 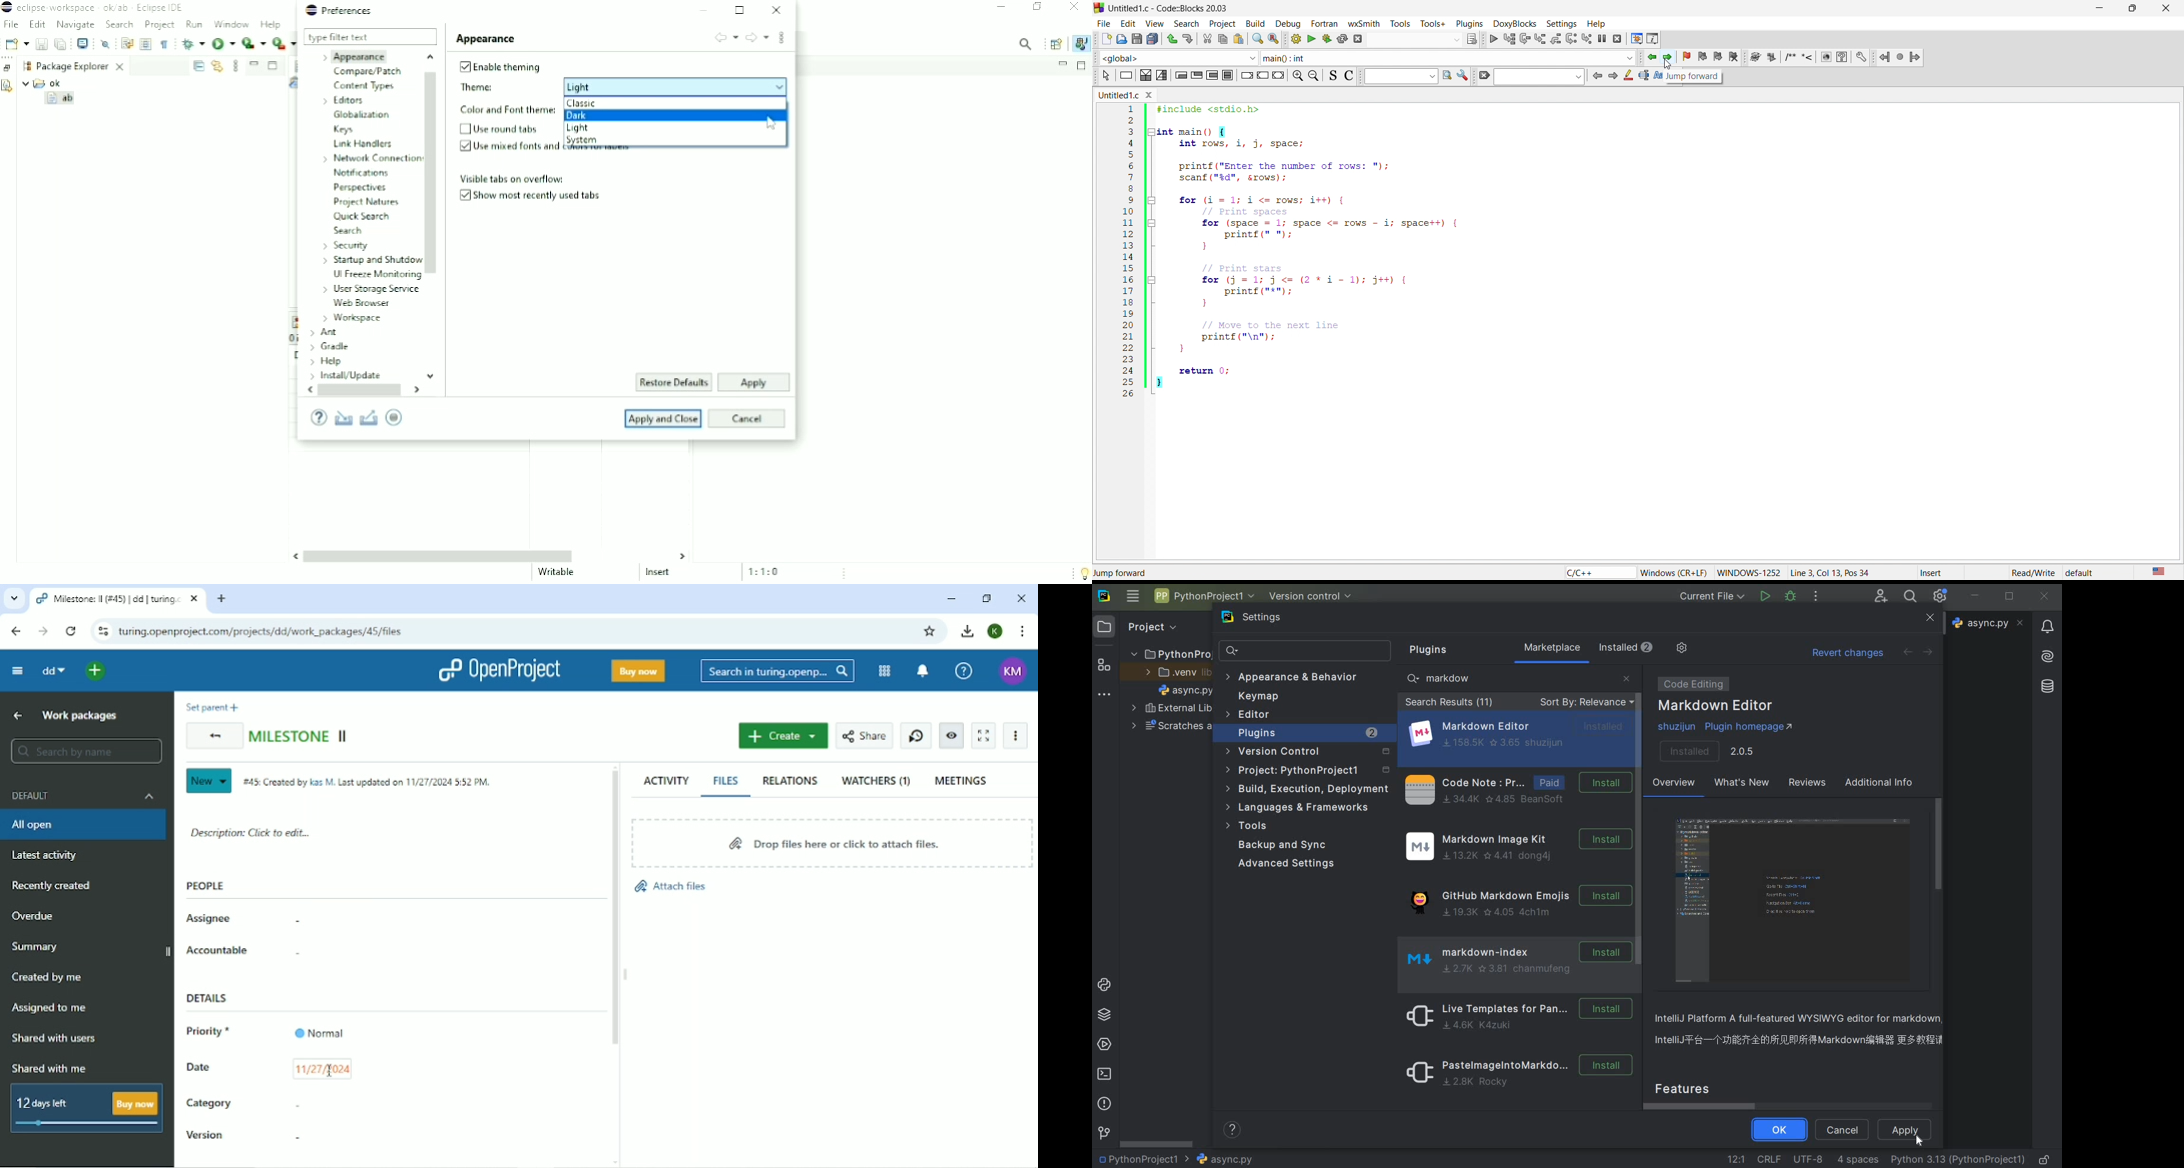 I want to click on Title, so click(x=98, y=8).